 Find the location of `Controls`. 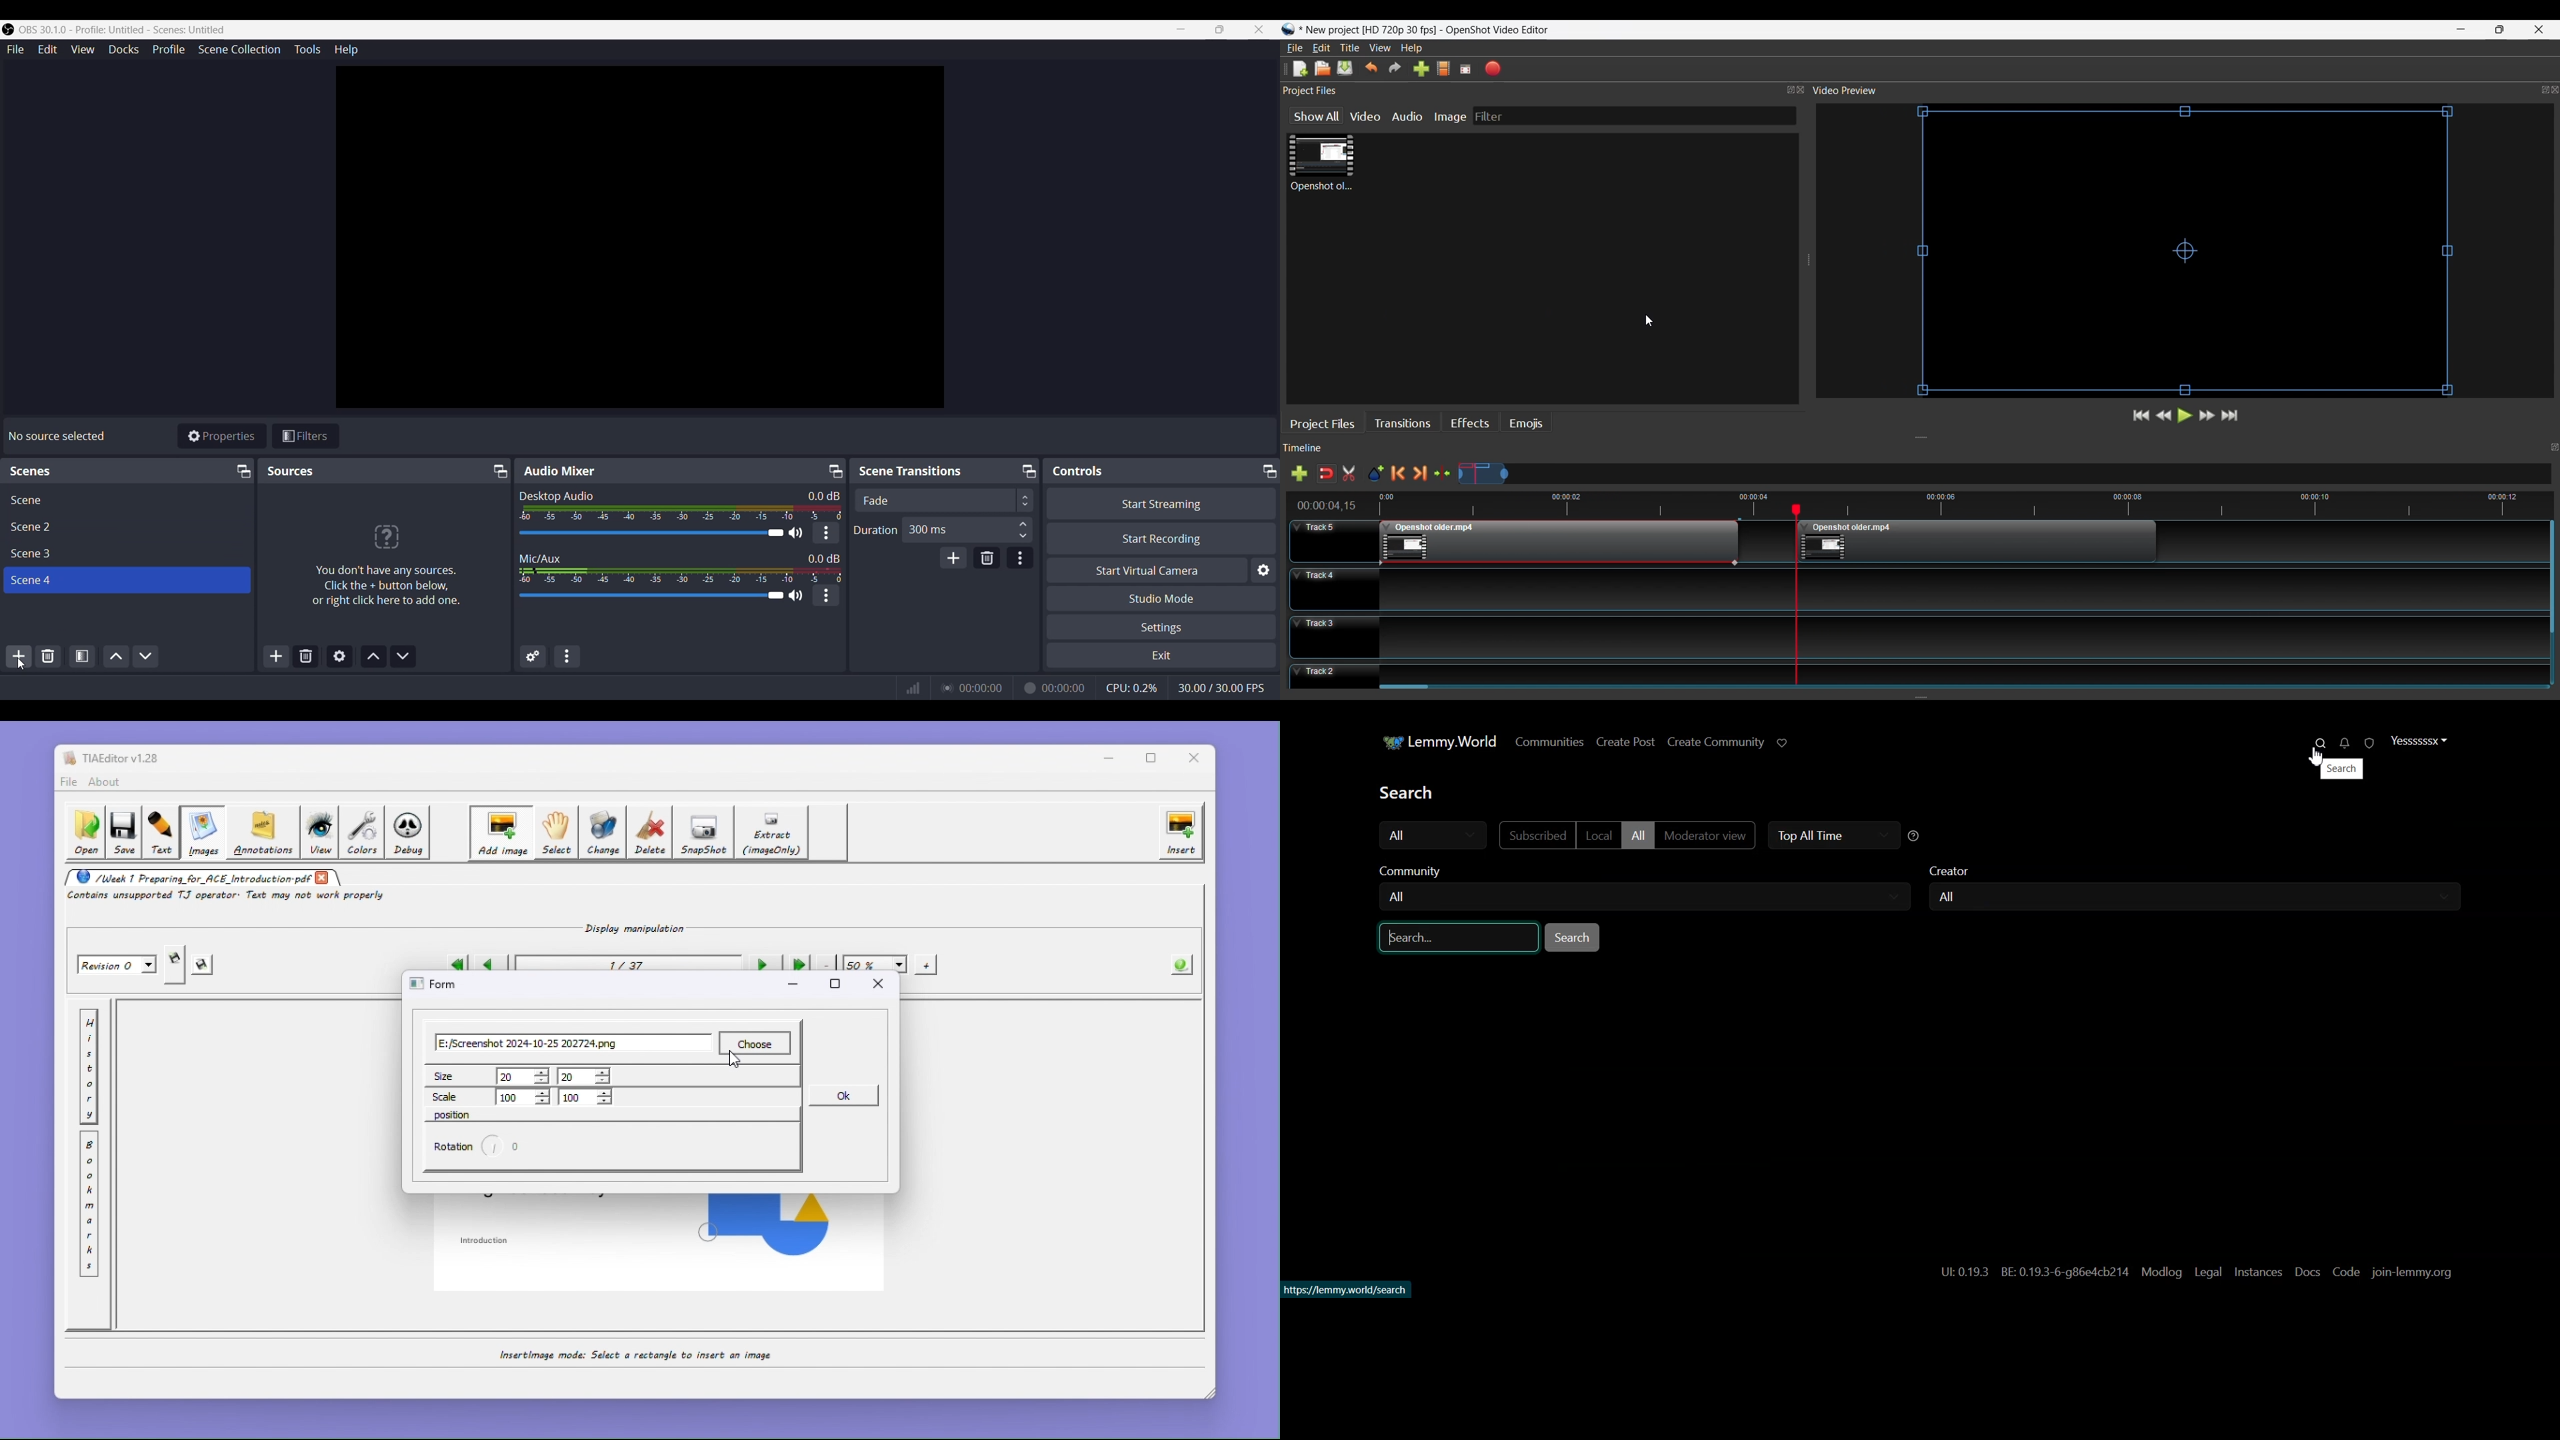

Controls is located at coordinates (1078, 471).